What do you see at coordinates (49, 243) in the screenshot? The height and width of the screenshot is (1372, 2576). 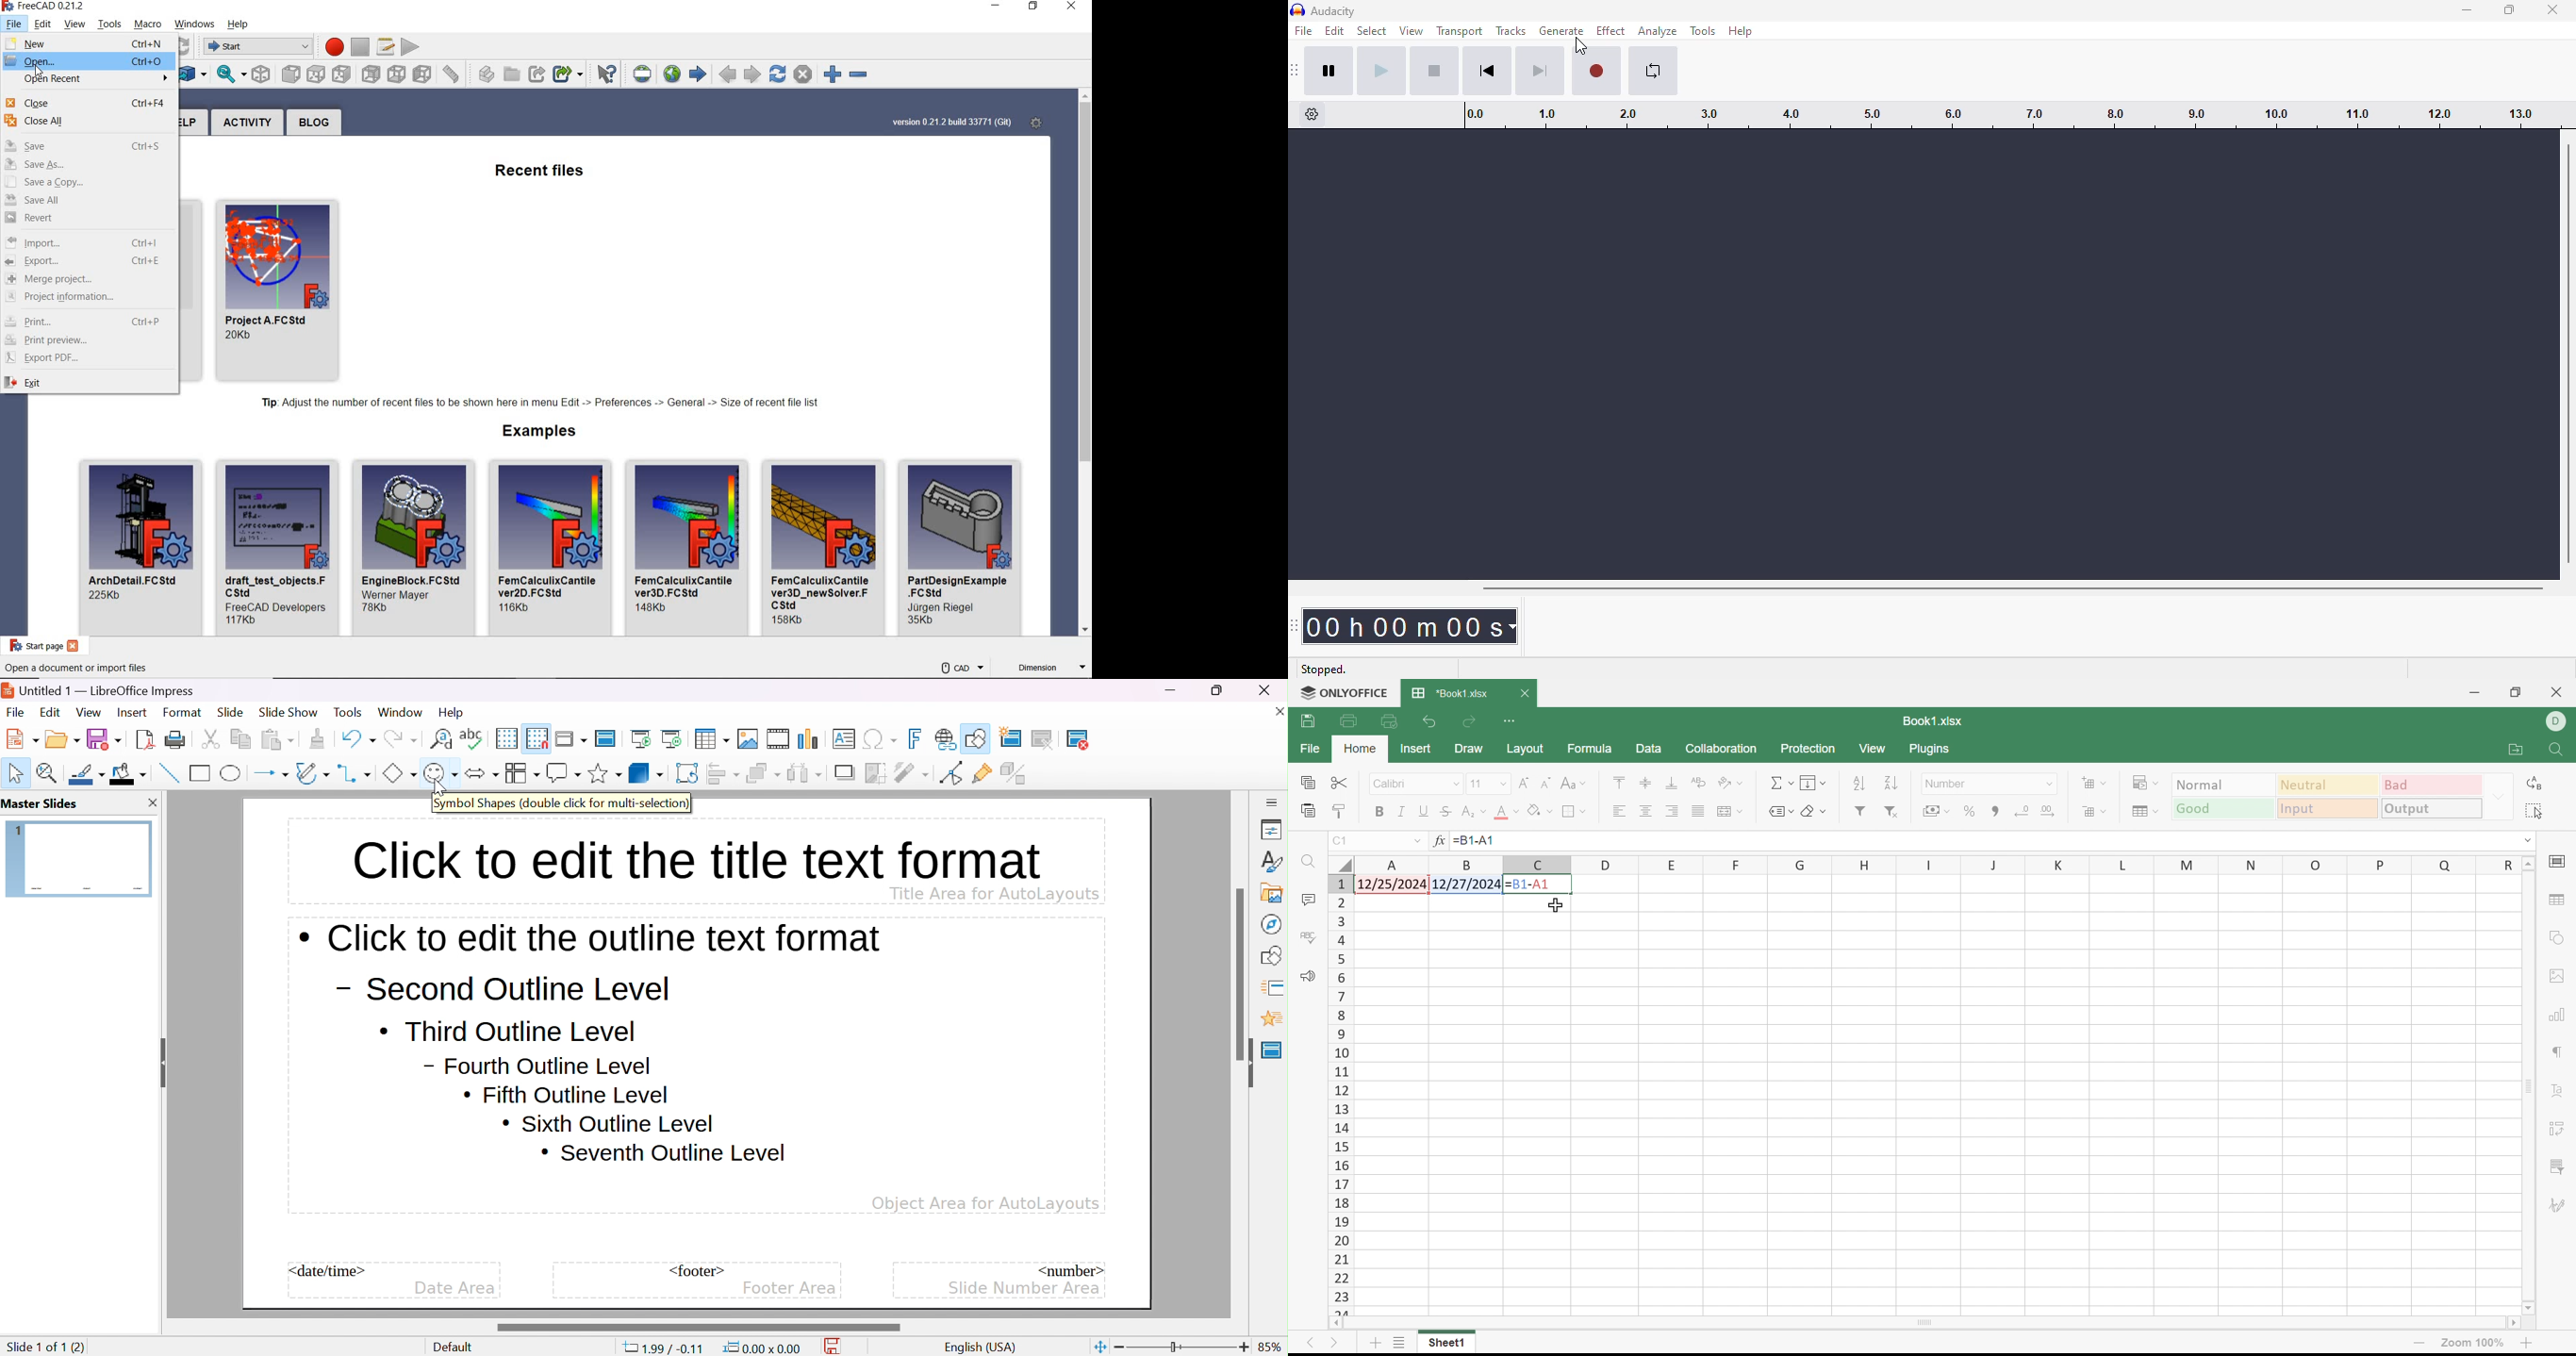 I see `IMPORT` at bounding box center [49, 243].